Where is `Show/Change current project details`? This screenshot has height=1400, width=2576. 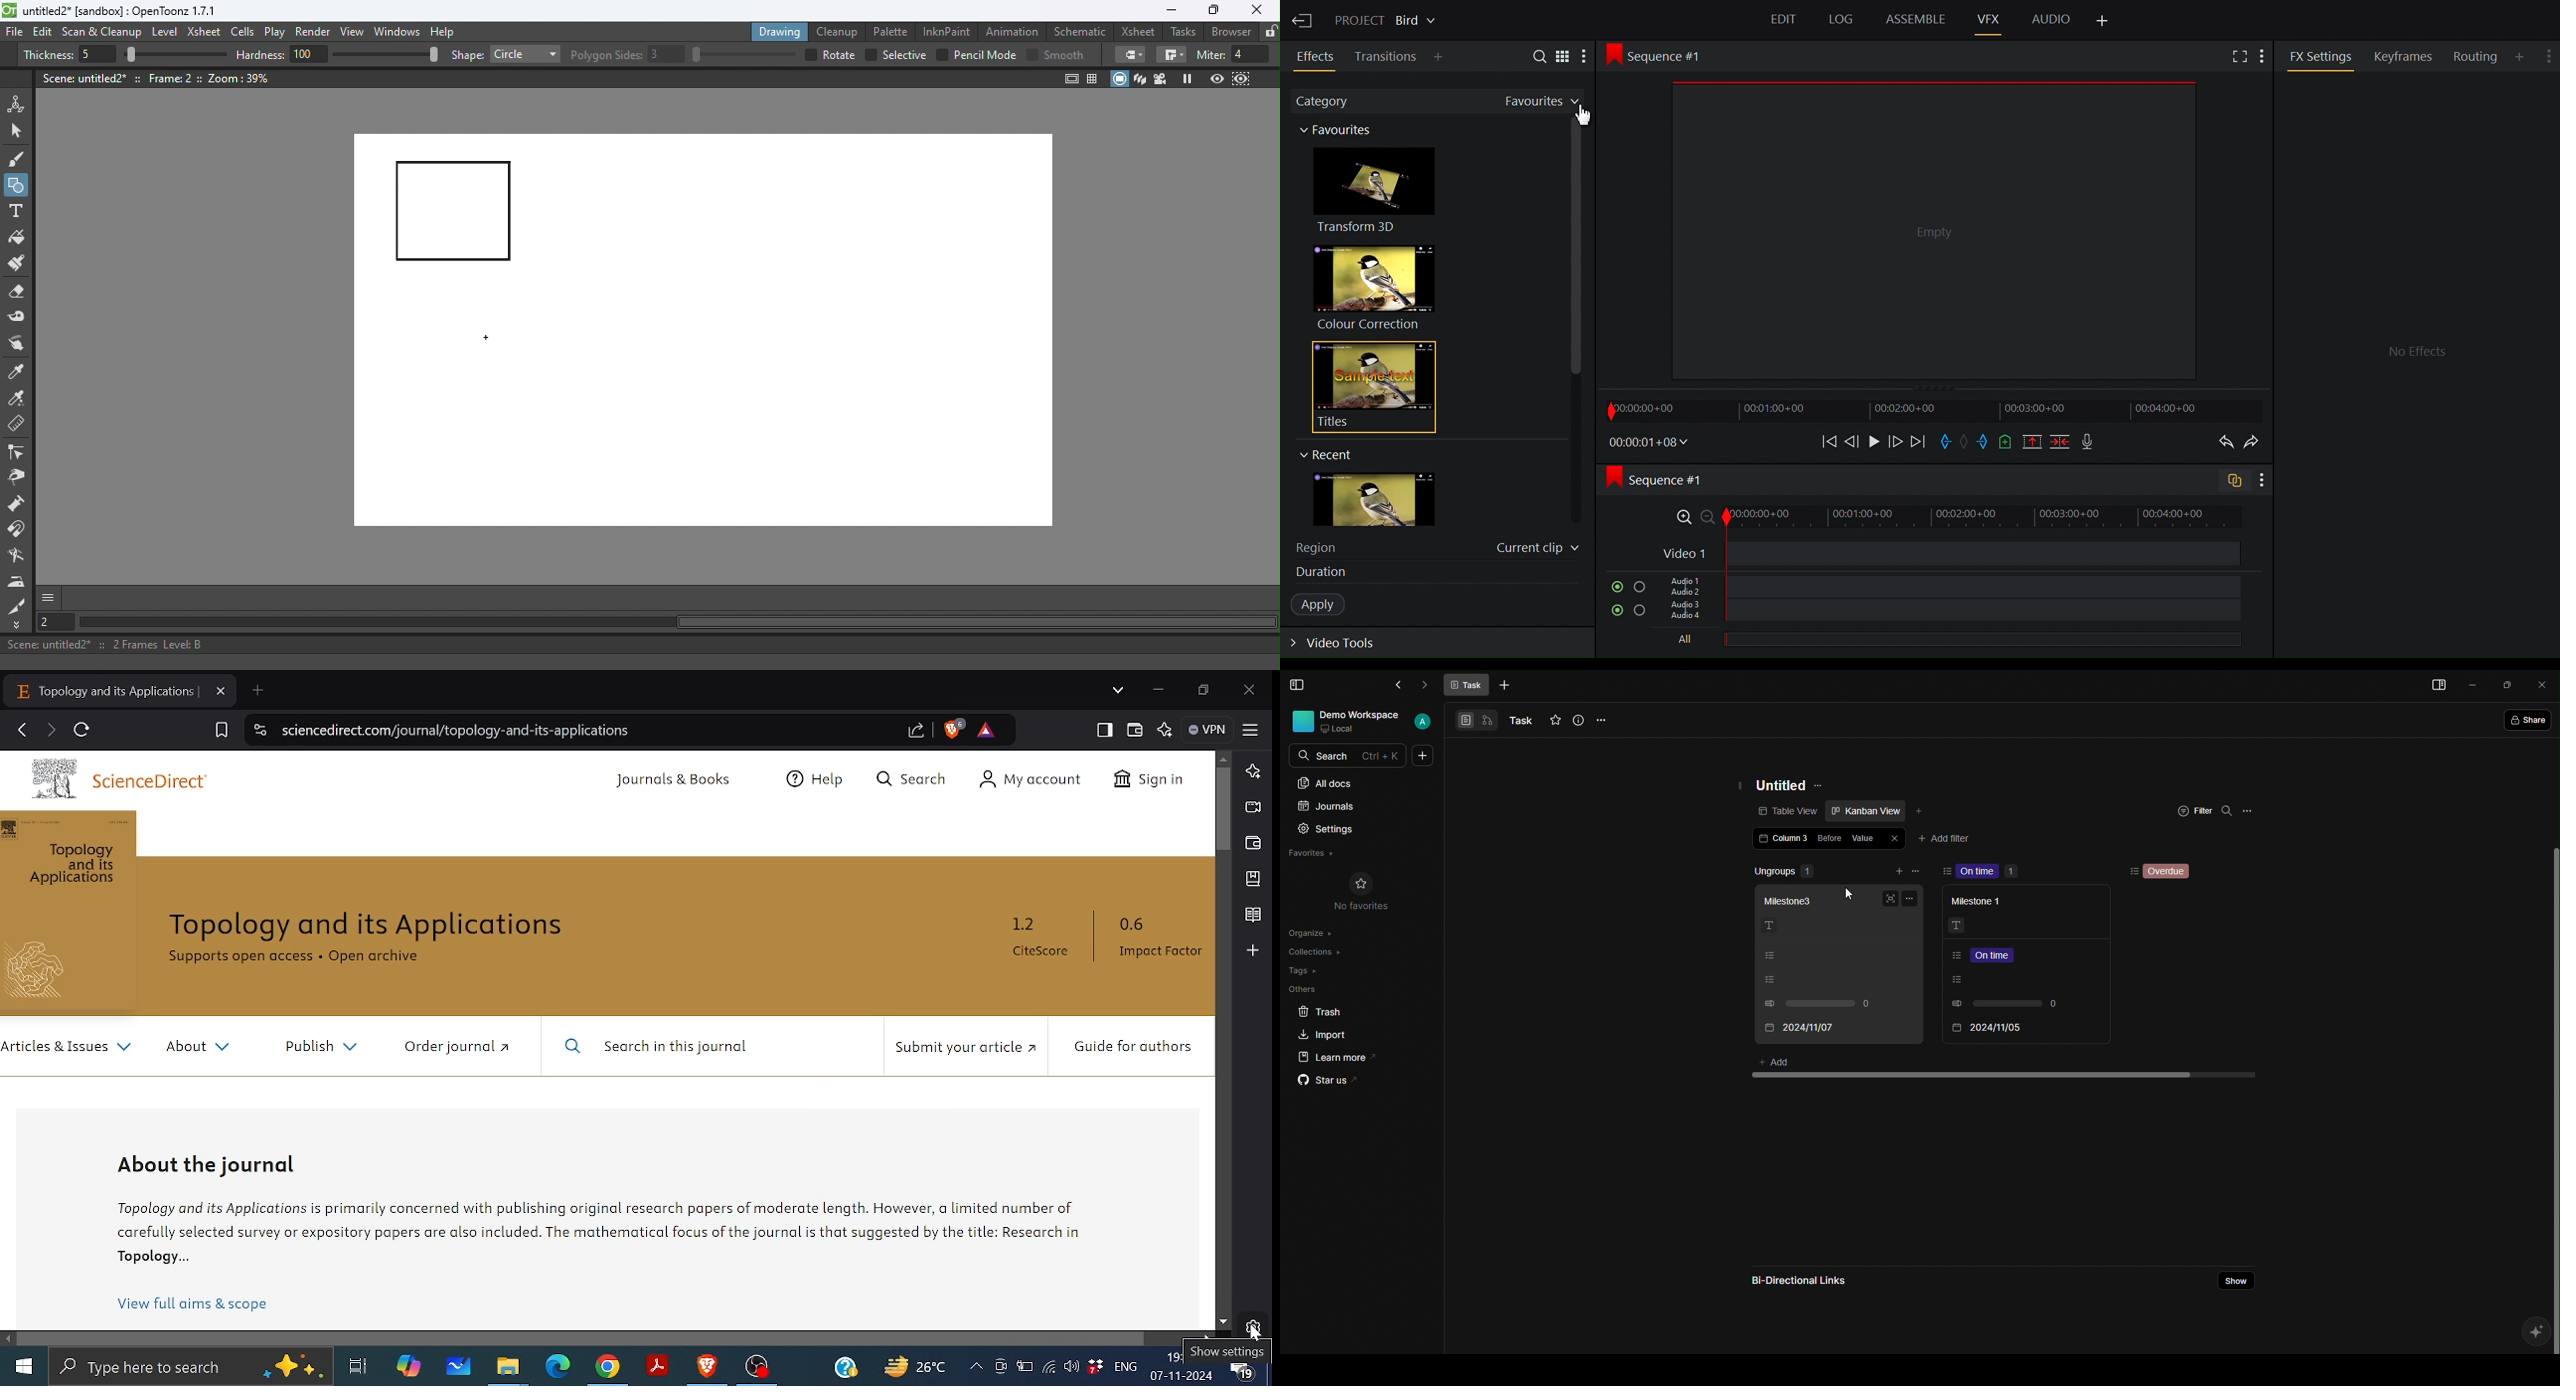
Show/Change current project details is located at coordinates (1387, 19).